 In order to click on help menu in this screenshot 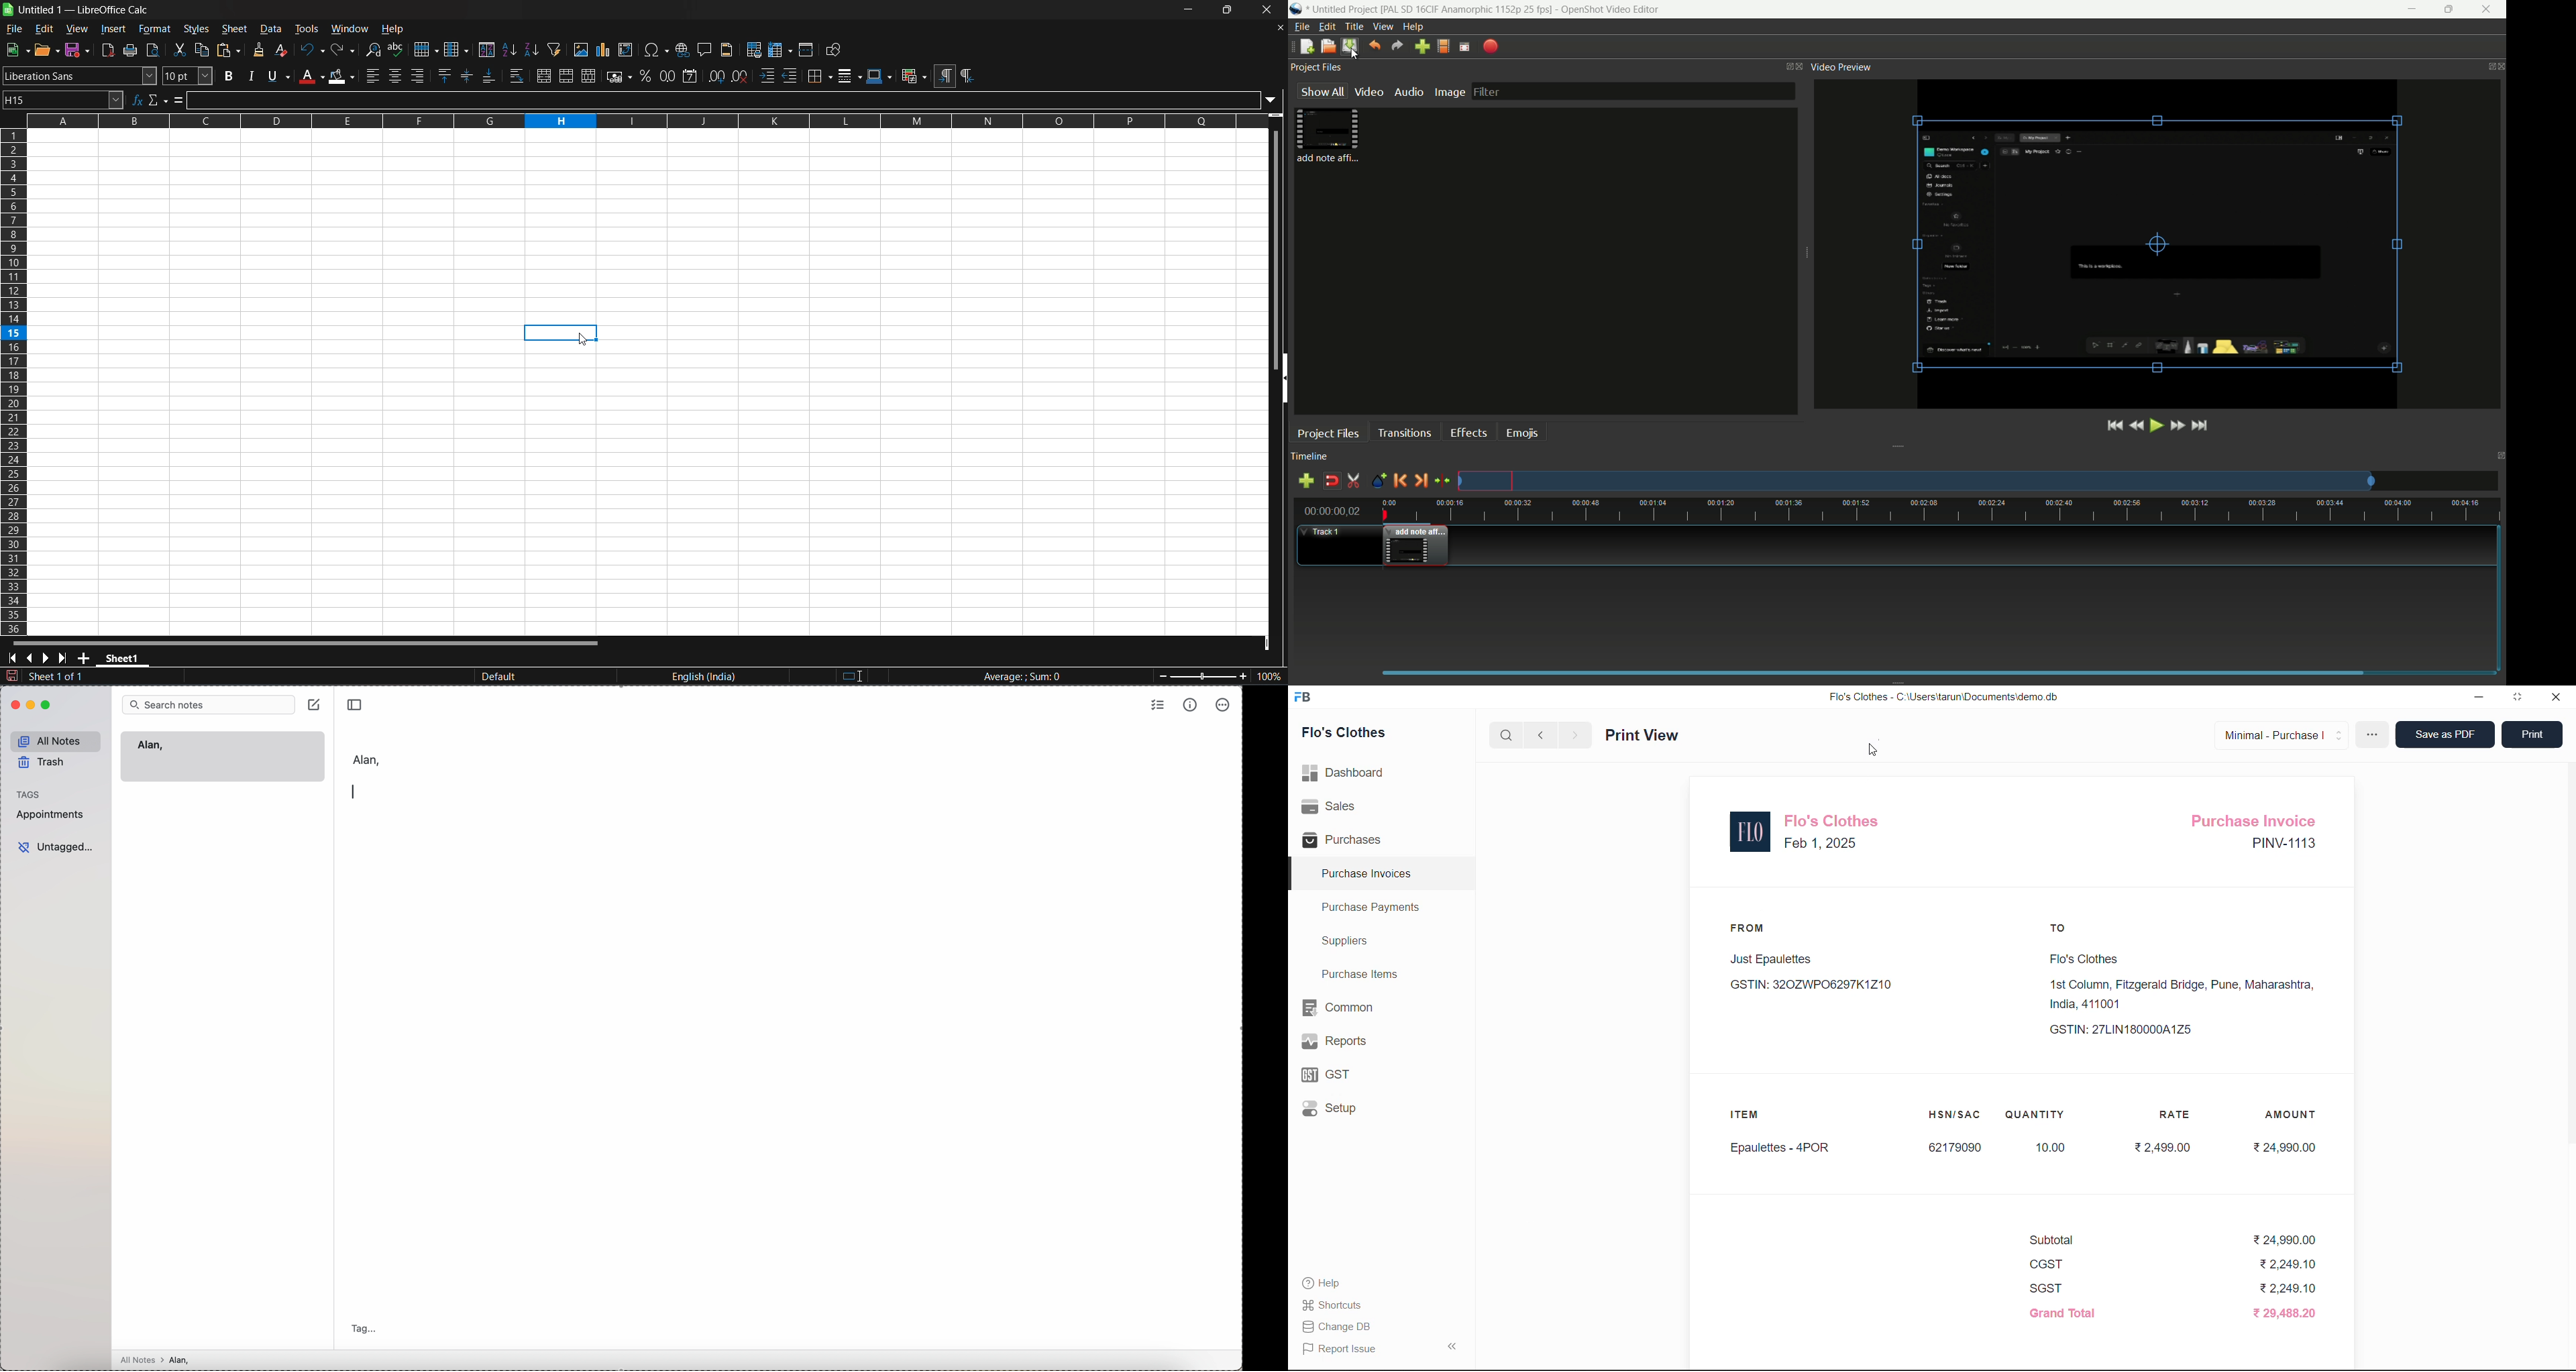, I will do `click(1413, 27)`.